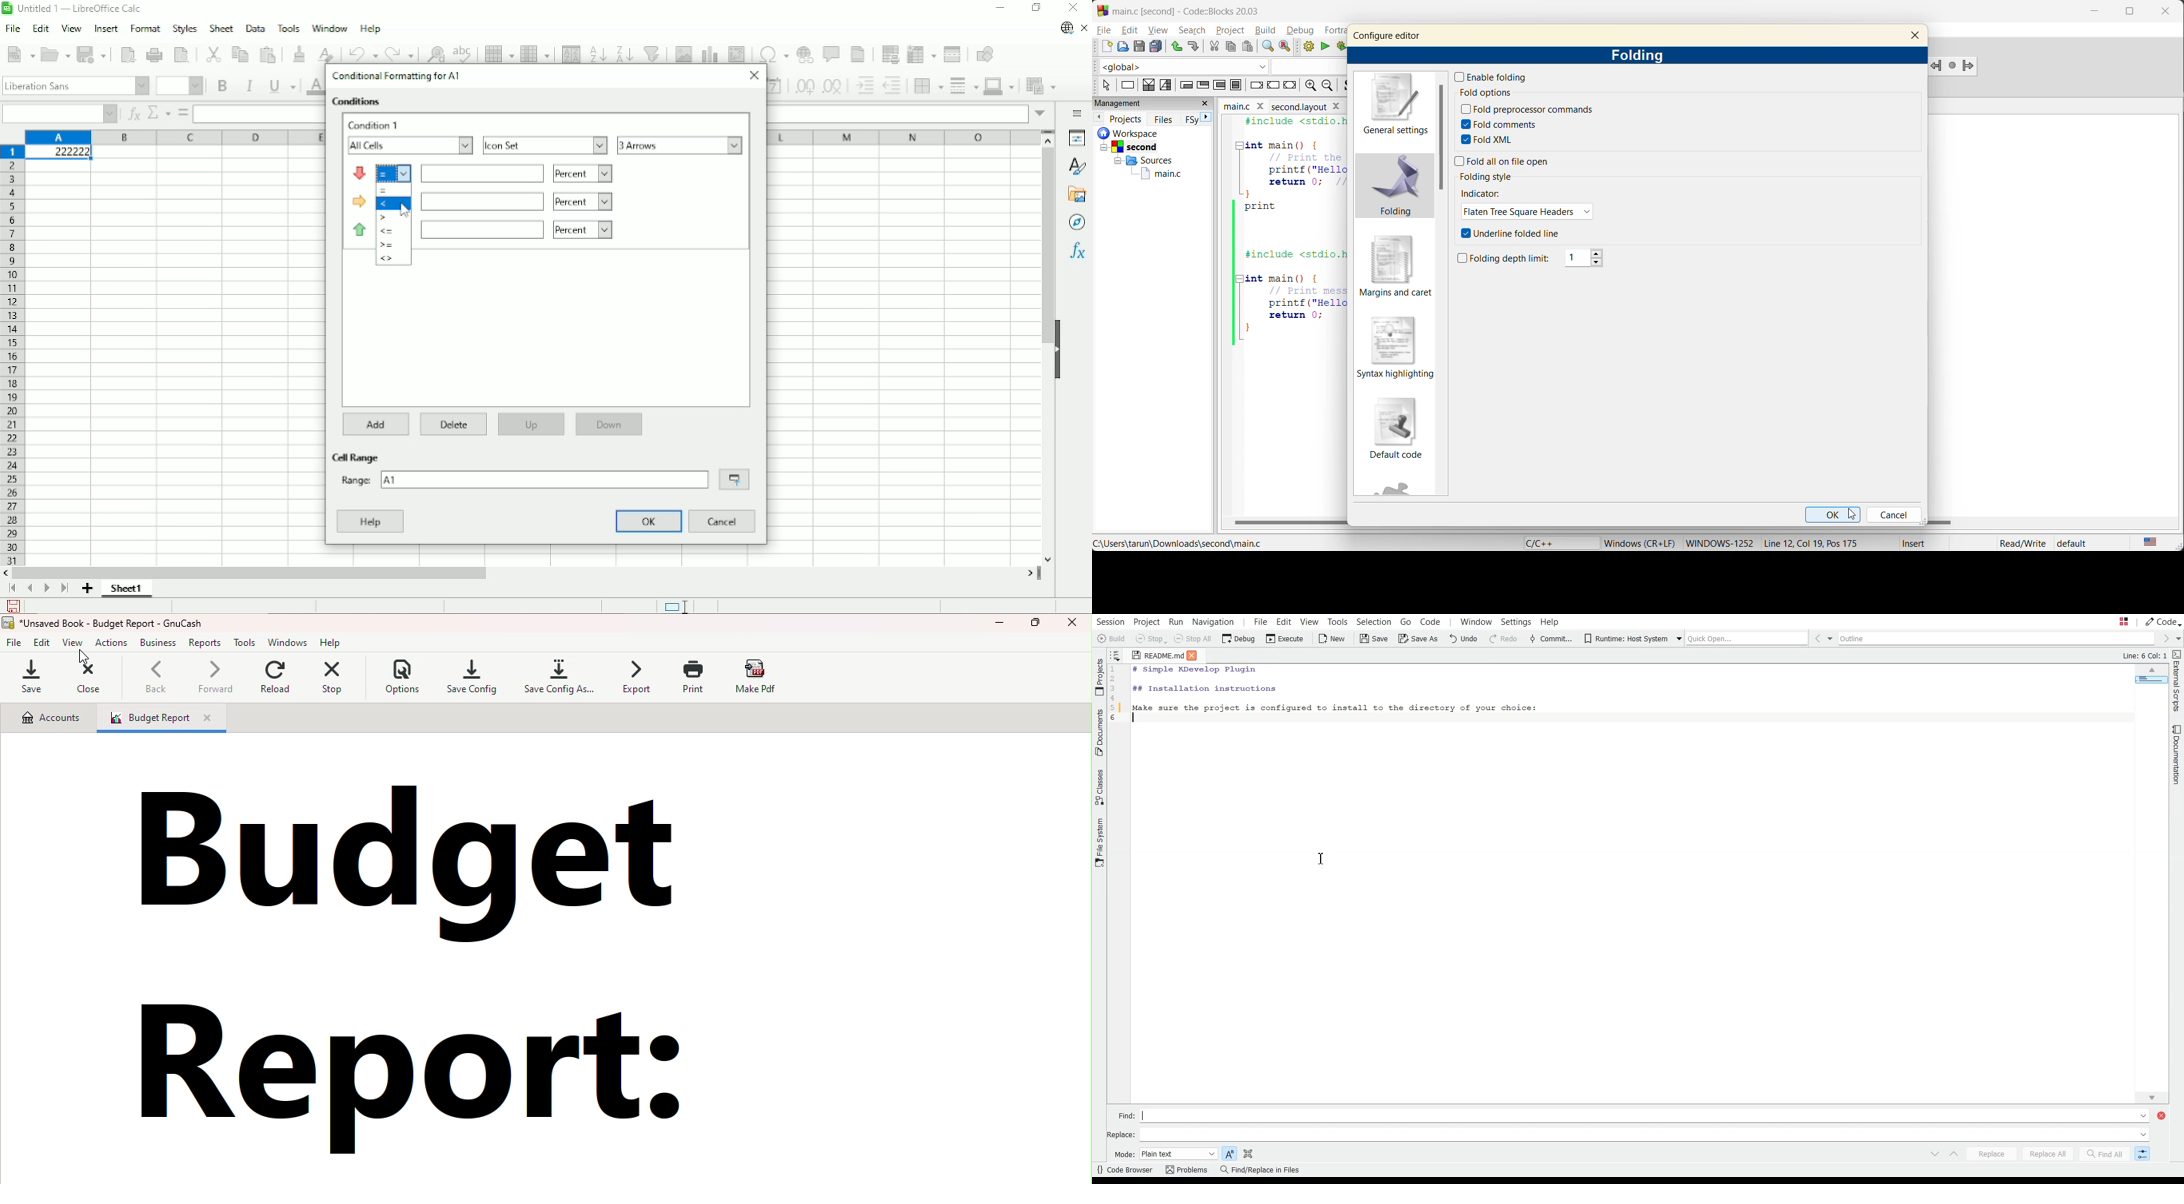 The height and width of the screenshot is (1204, 2184). Describe the element at coordinates (370, 521) in the screenshot. I see `Help` at that location.